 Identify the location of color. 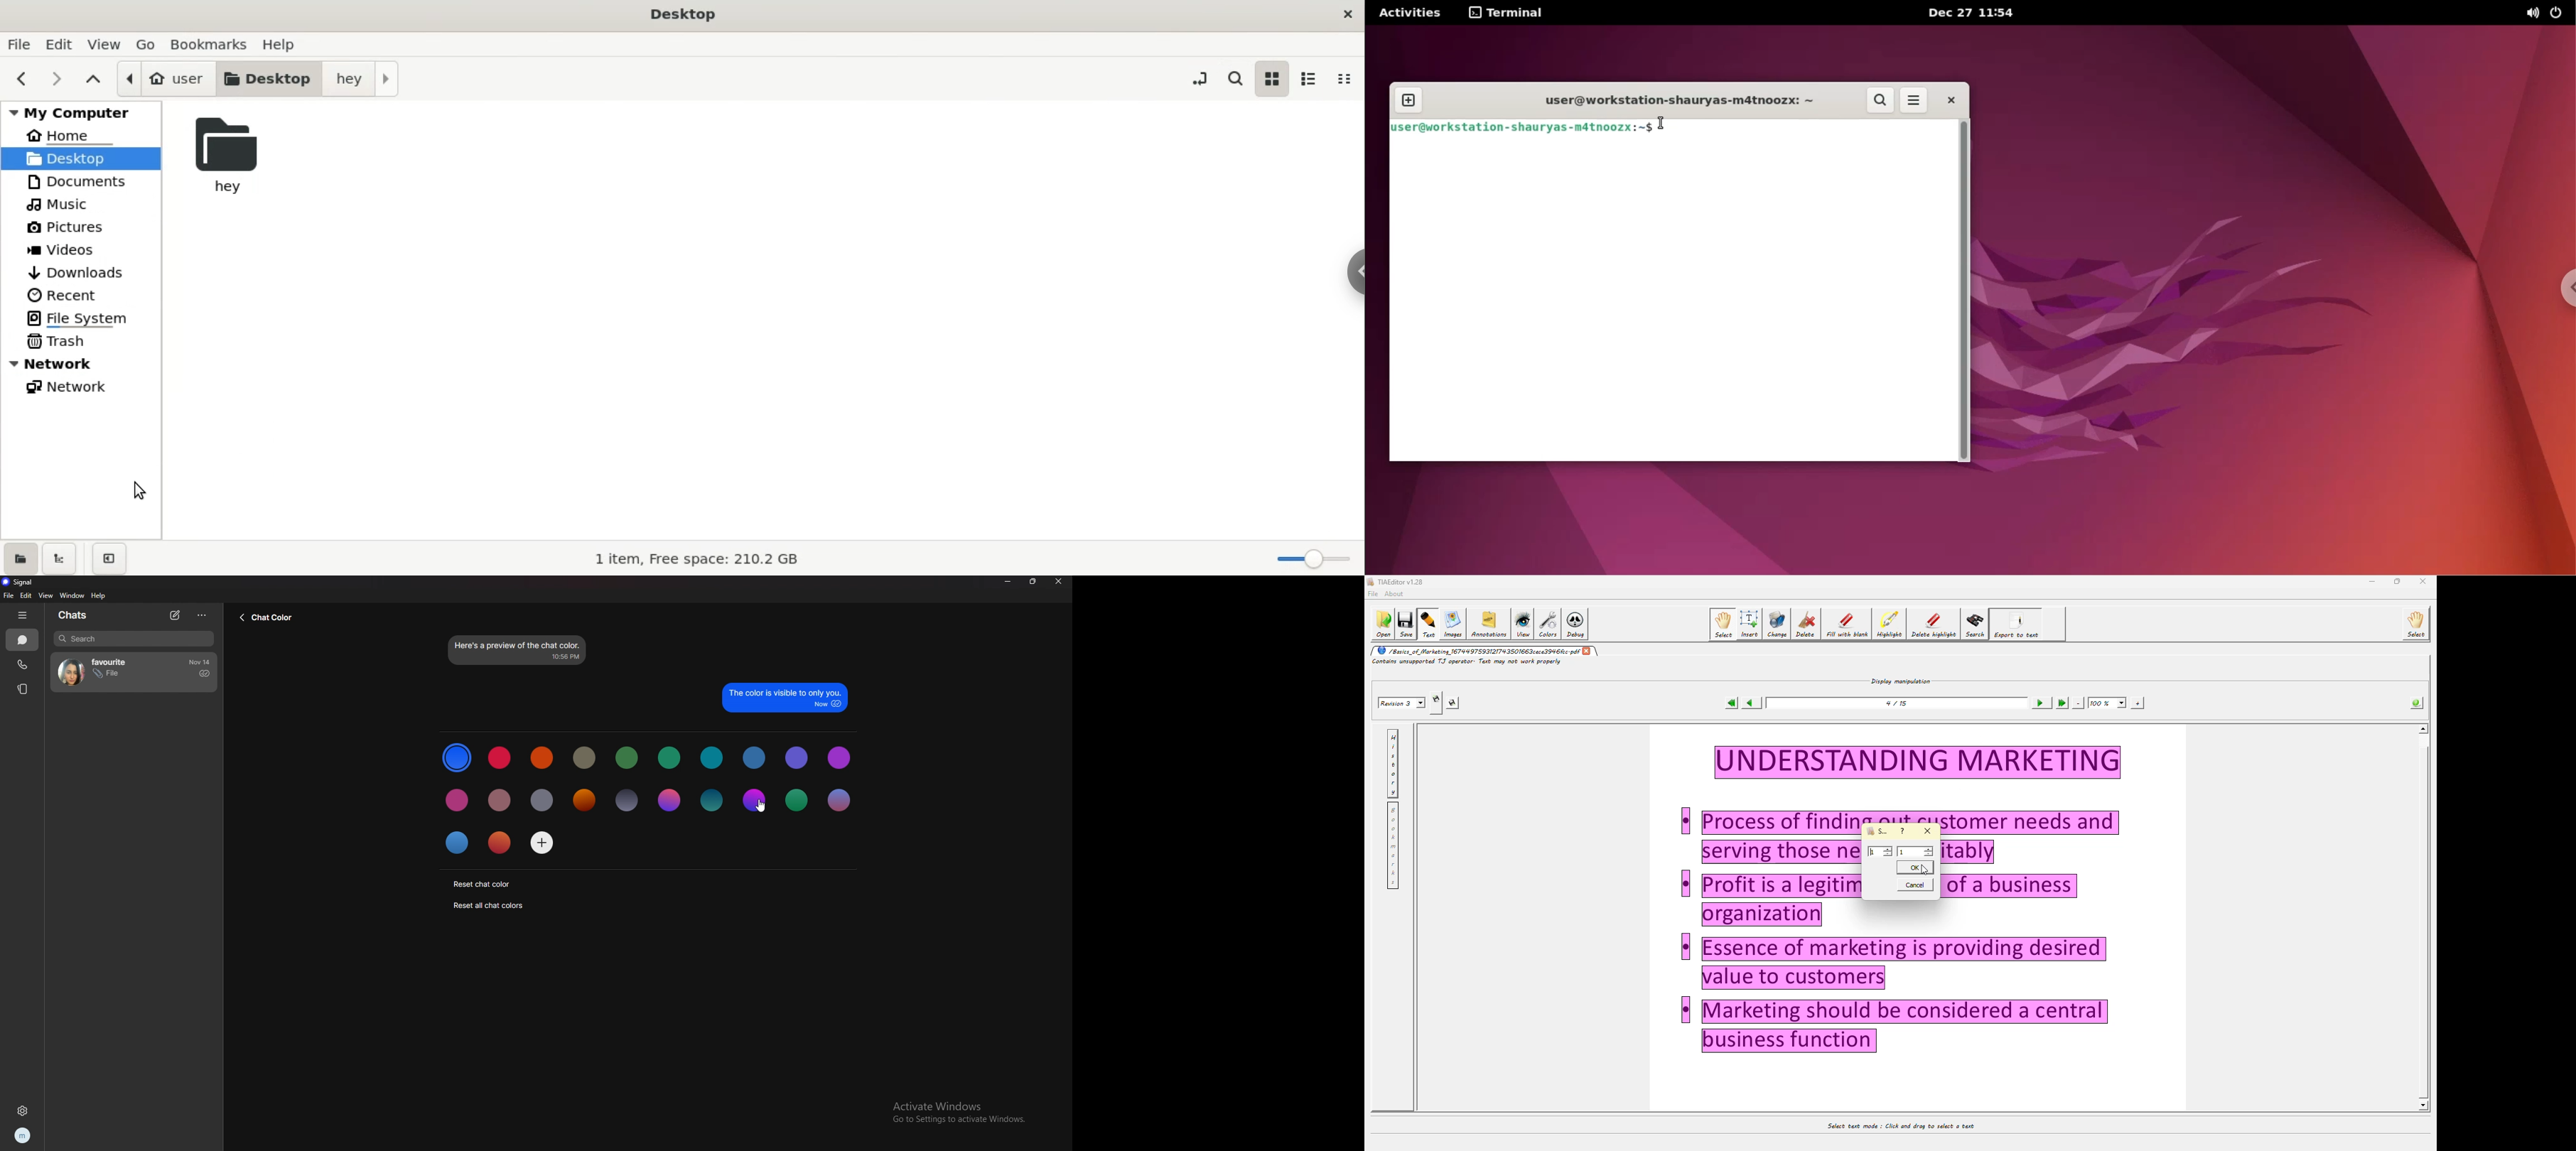
(585, 757).